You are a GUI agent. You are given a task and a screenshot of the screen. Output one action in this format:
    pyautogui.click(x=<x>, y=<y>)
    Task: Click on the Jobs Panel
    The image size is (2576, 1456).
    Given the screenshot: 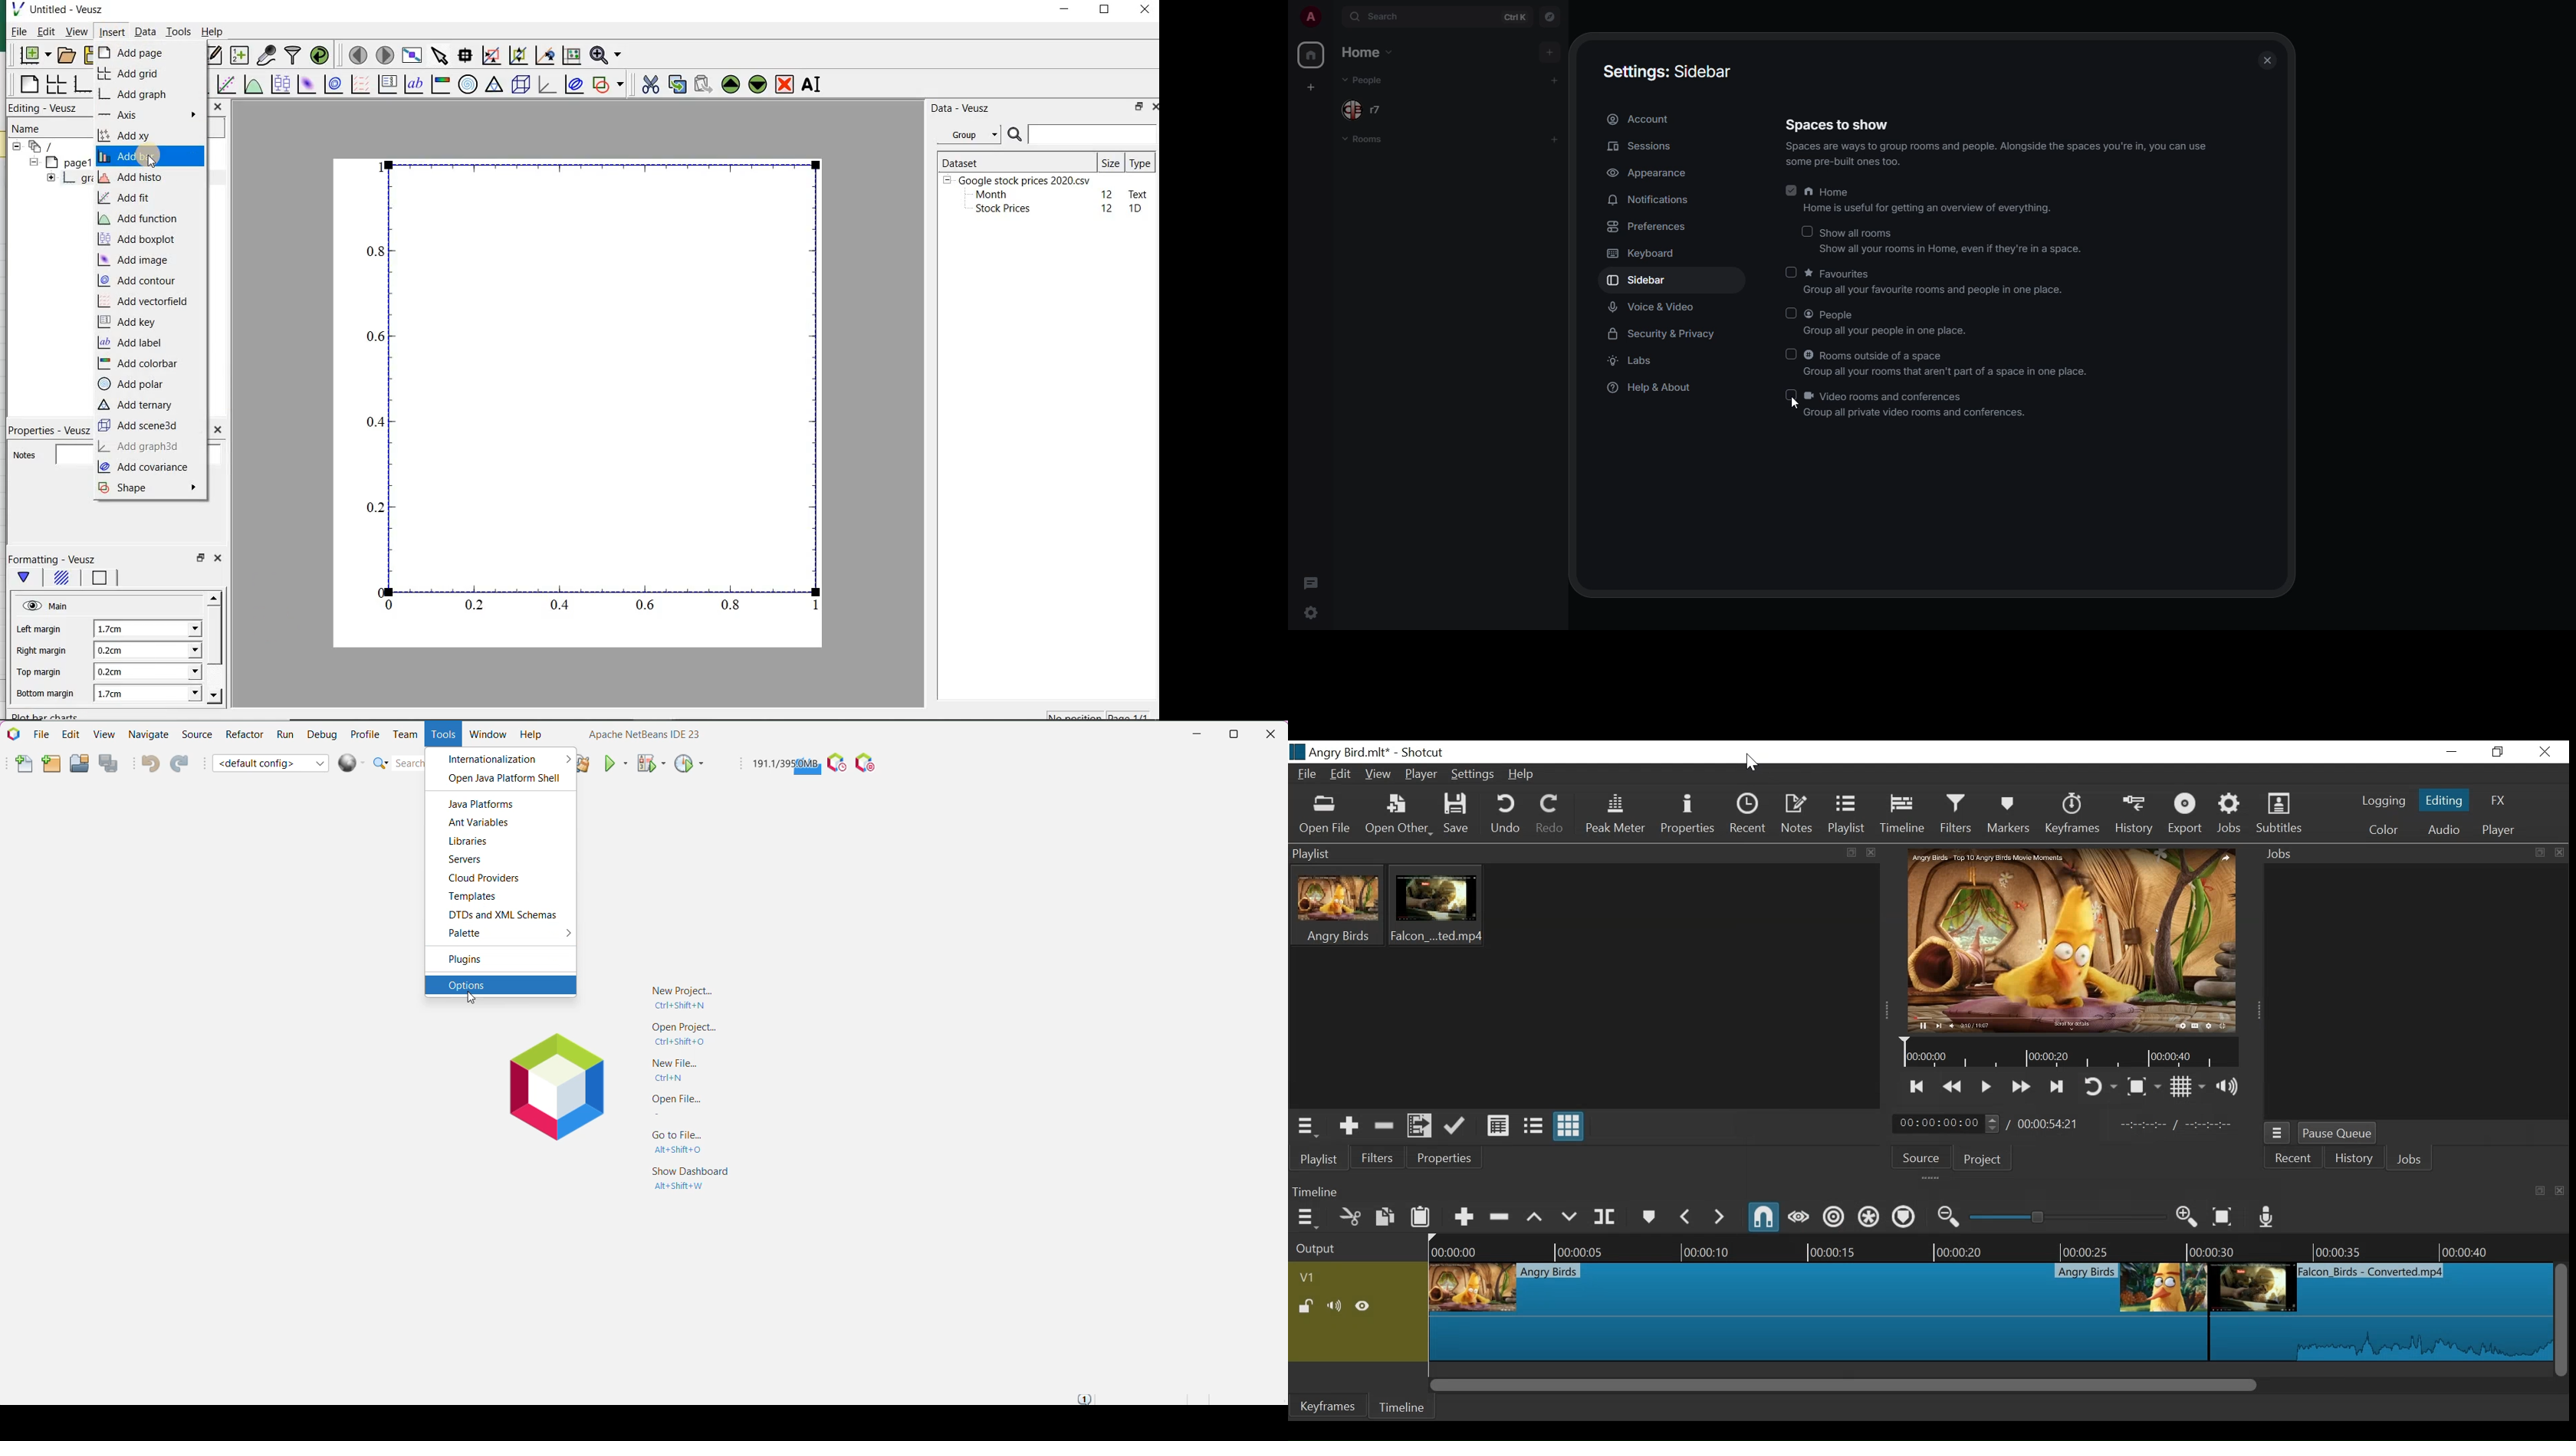 What is the action you would take?
    pyautogui.click(x=2415, y=855)
    